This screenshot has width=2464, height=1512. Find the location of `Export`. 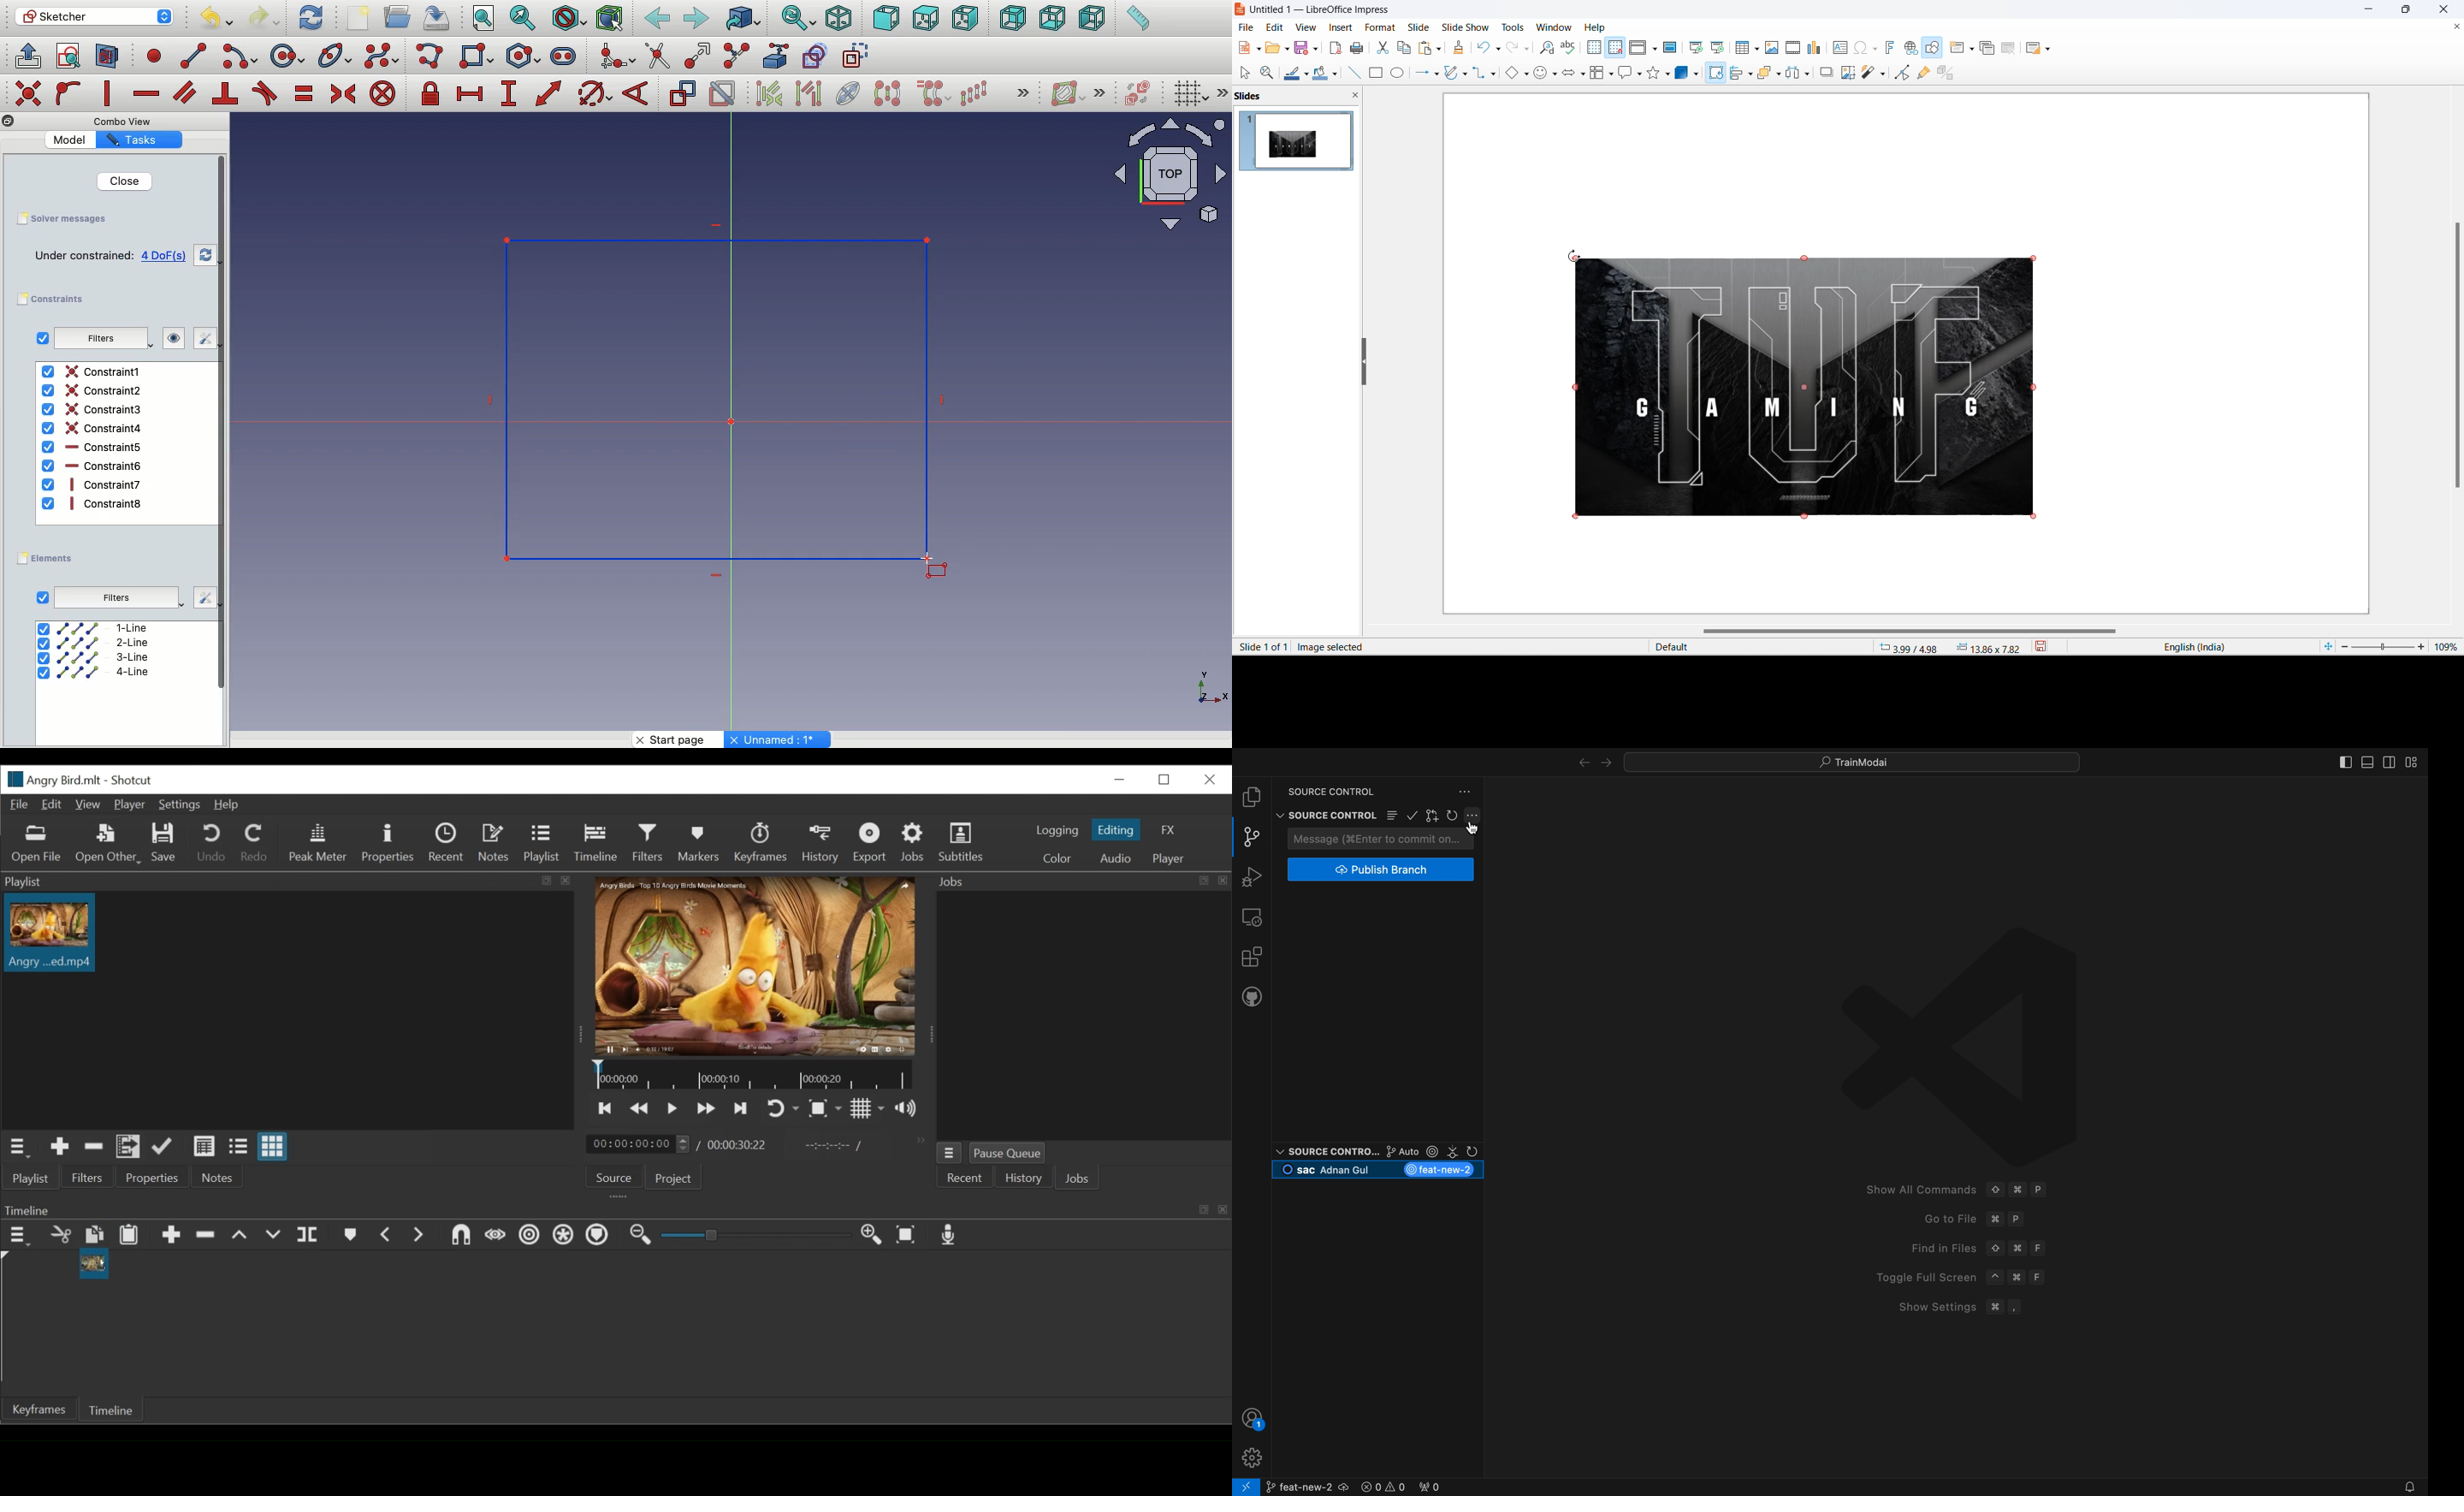

Export is located at coordinates (871, 842).